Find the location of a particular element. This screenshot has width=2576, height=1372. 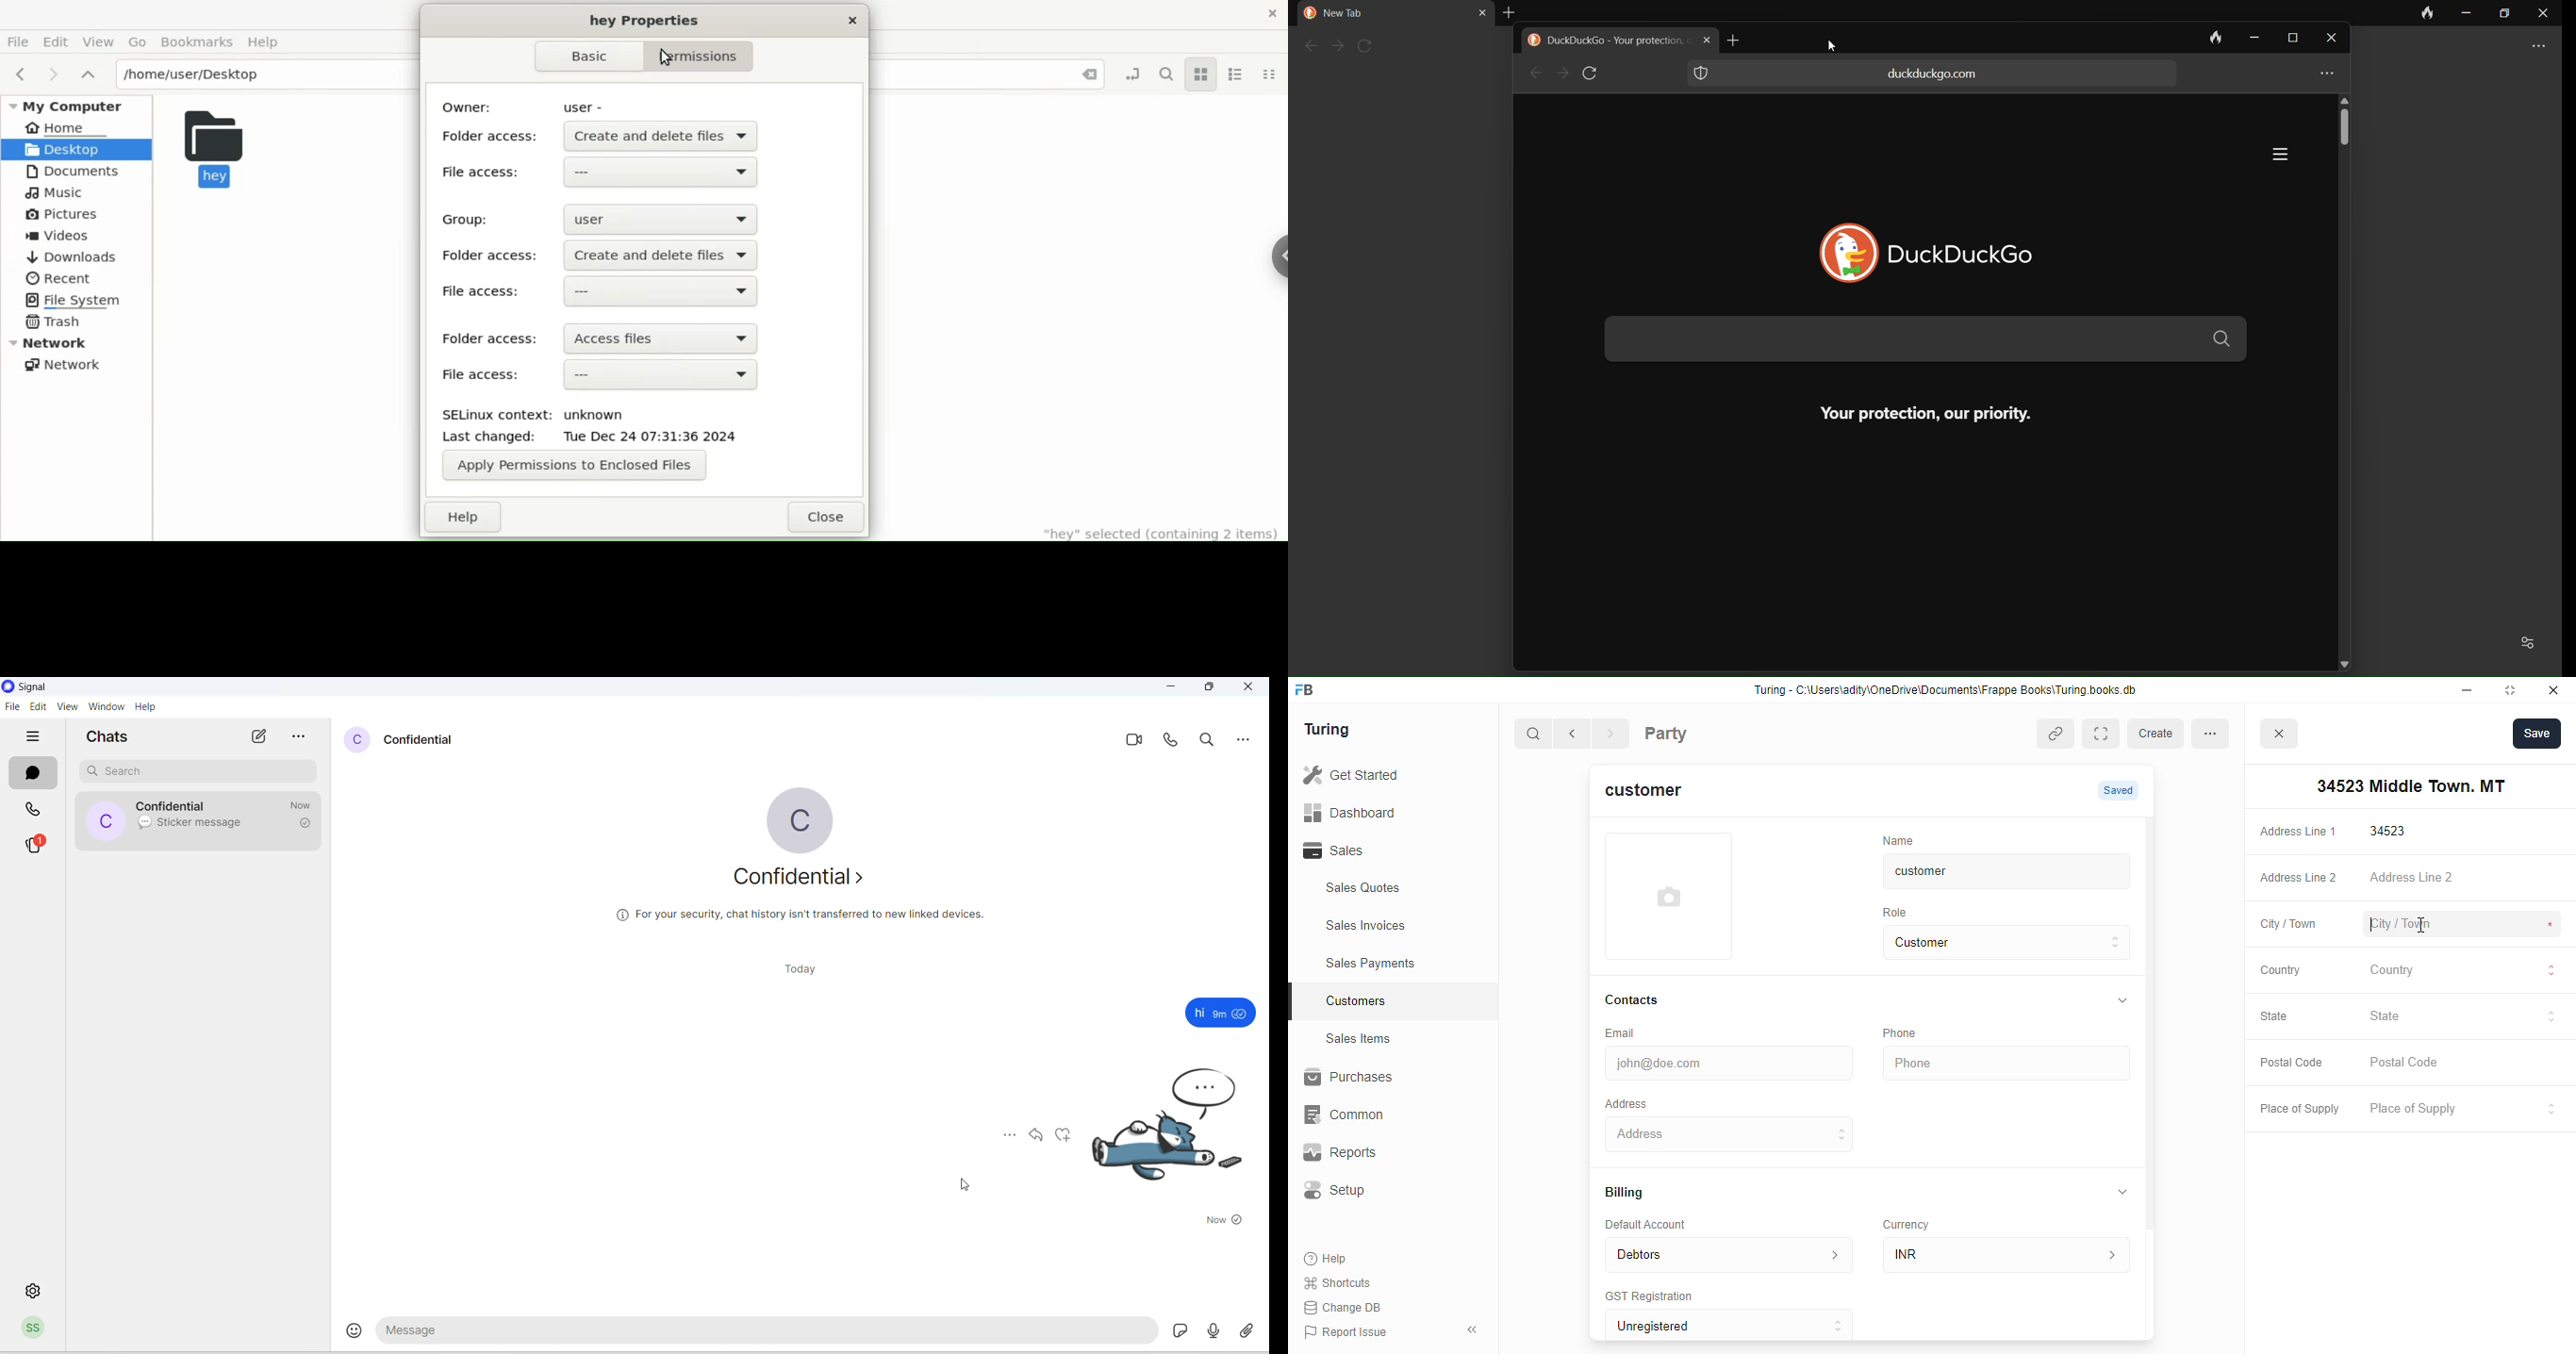

create is located at coordinates (2158, 734).